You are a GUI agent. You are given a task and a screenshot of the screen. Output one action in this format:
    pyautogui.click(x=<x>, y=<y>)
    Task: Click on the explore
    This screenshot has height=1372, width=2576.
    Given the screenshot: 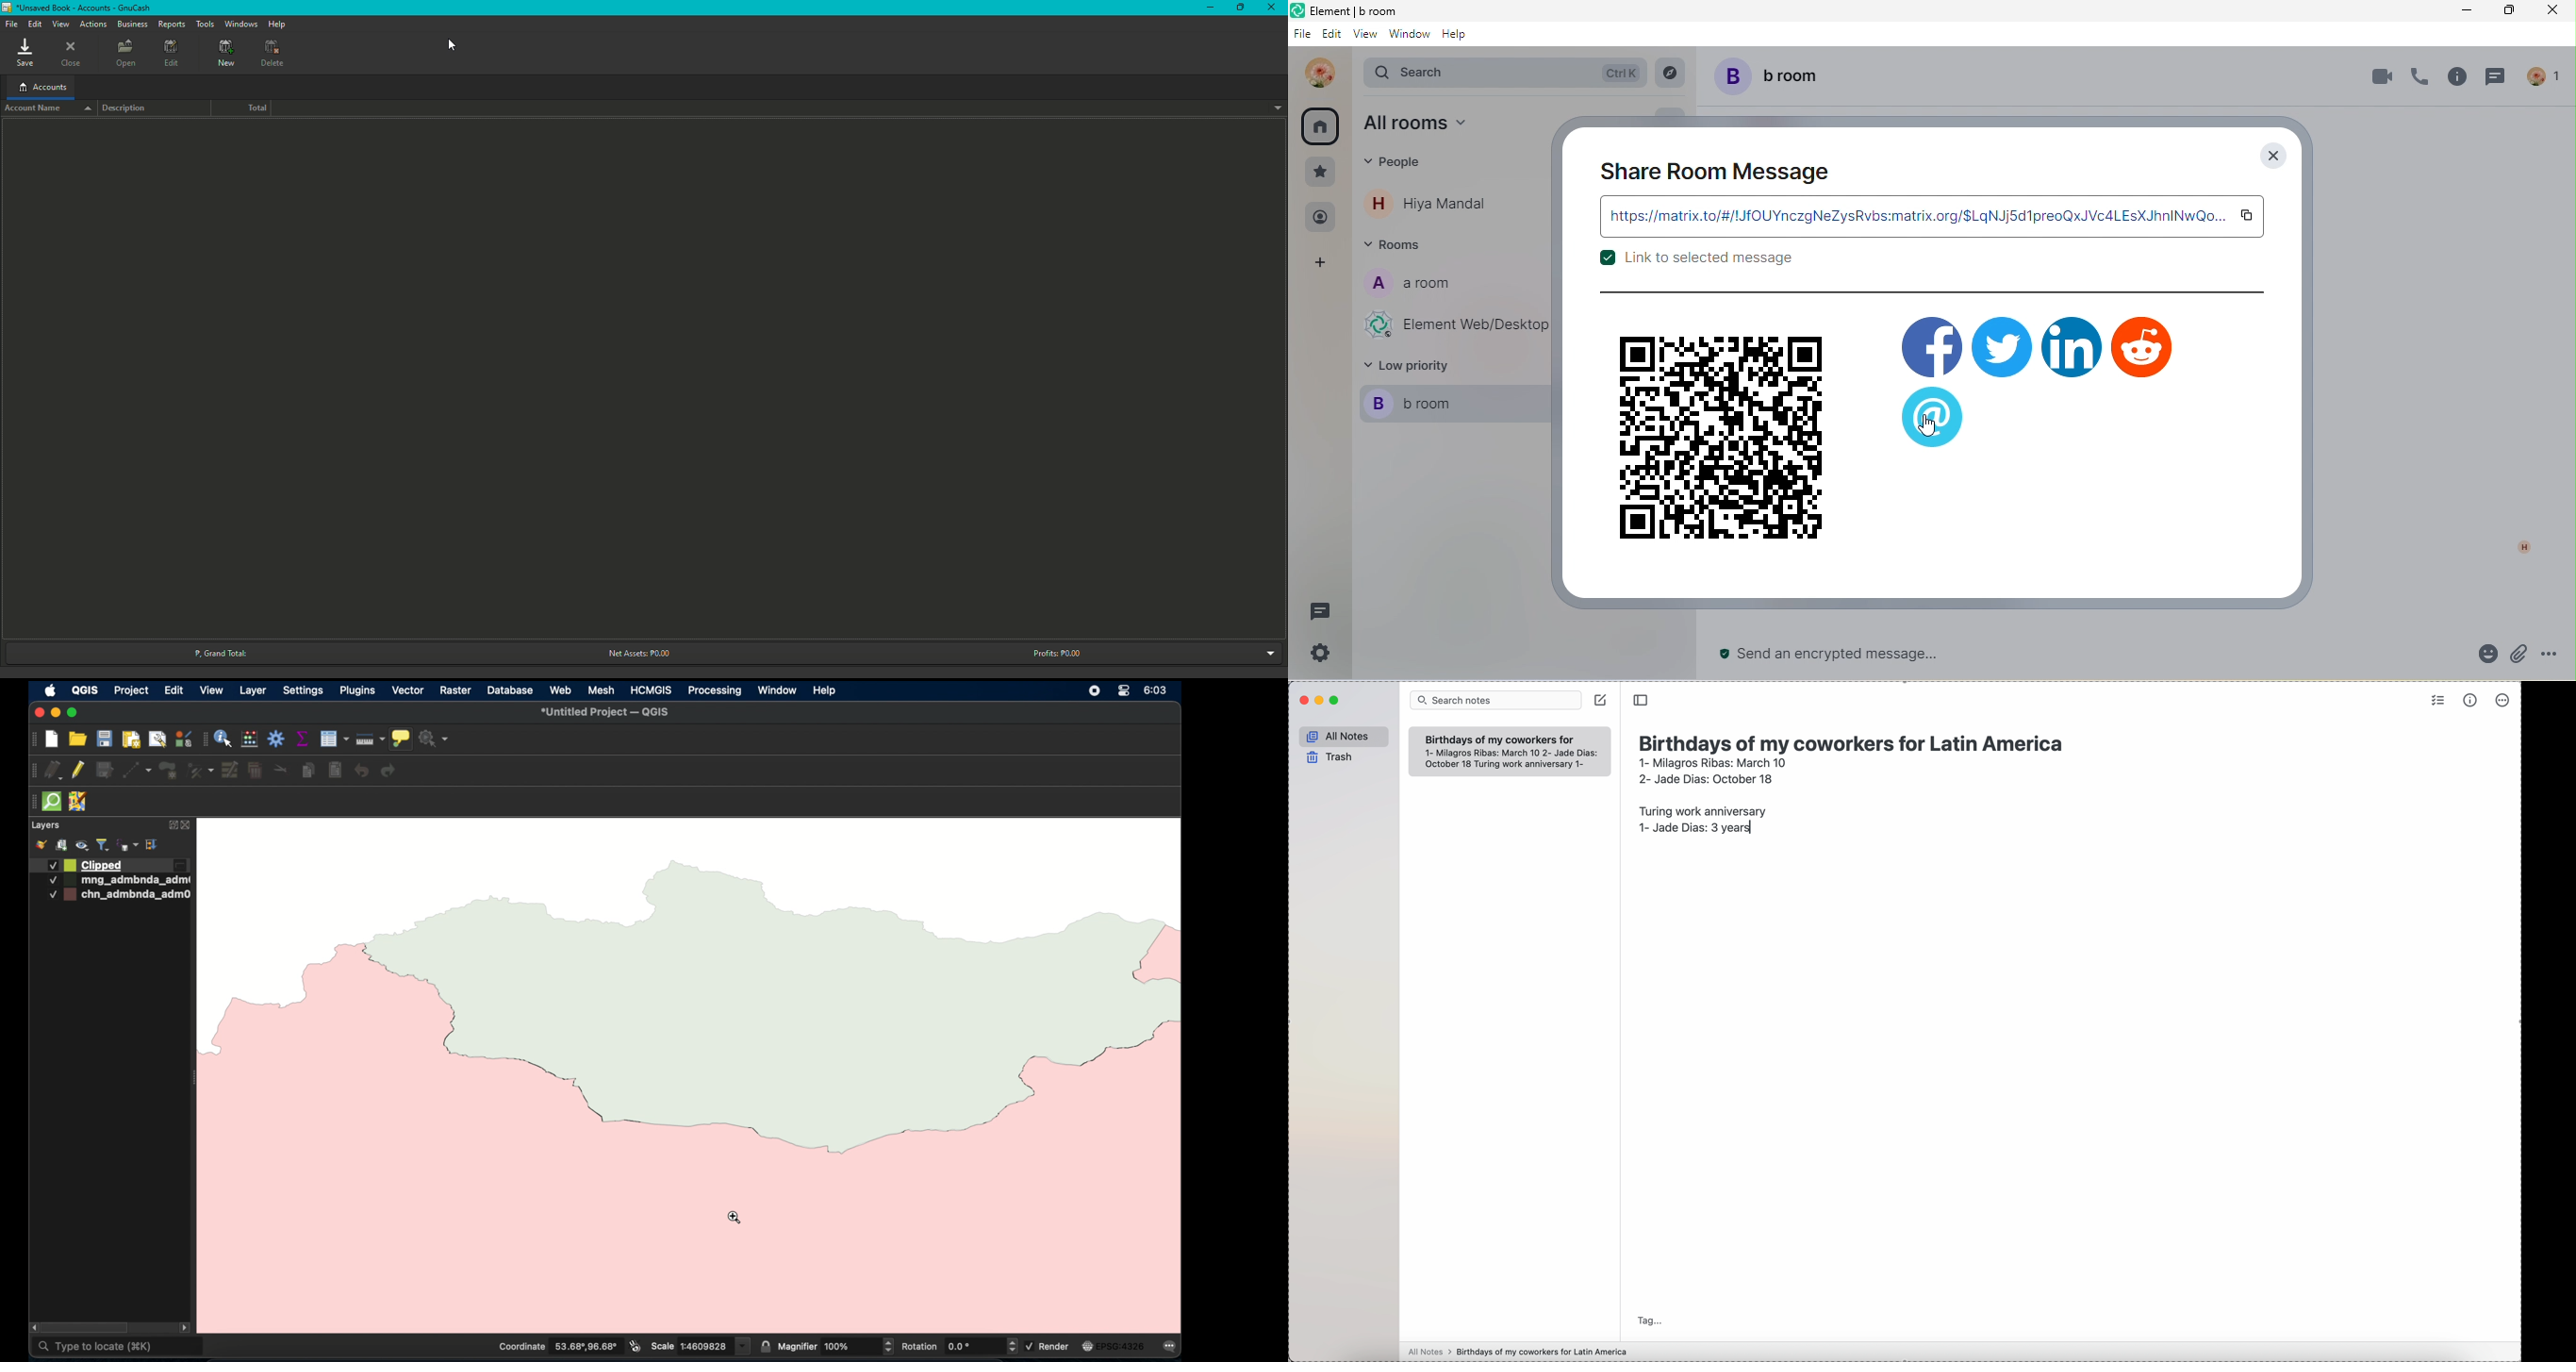 What is the action you would take?
    pyautogui.click(x=1671, y=73)
    